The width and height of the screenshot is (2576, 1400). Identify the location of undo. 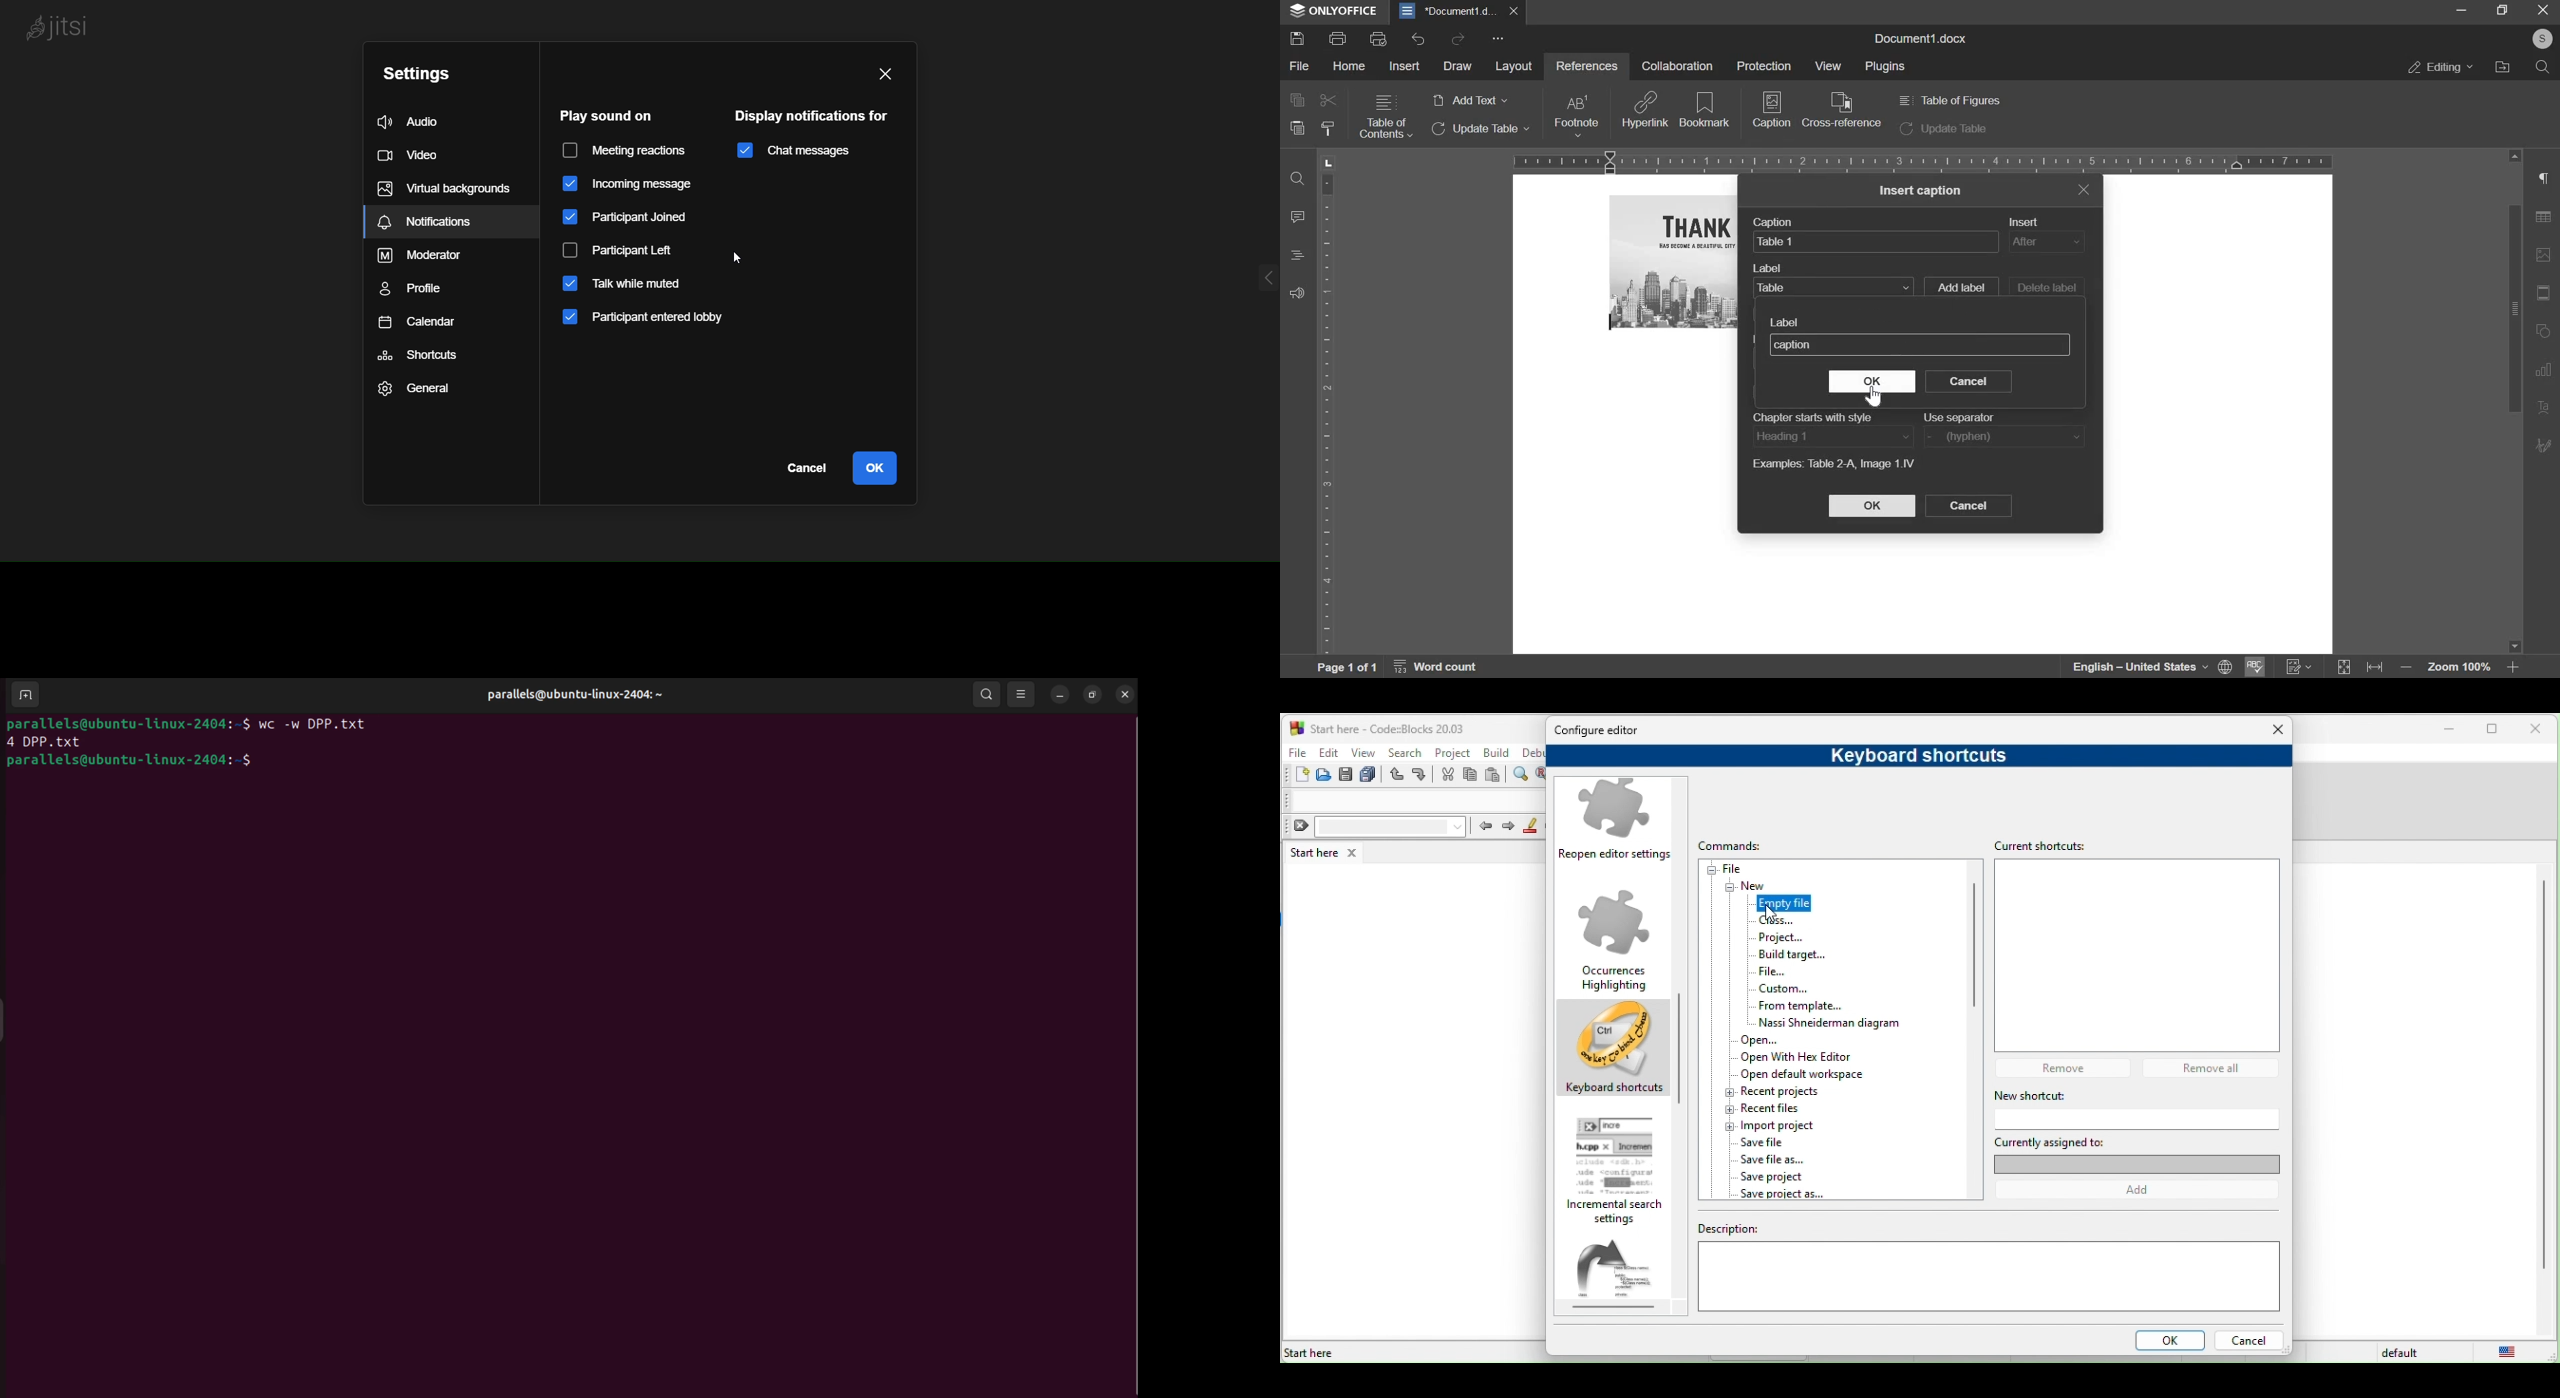
(1418, 39).